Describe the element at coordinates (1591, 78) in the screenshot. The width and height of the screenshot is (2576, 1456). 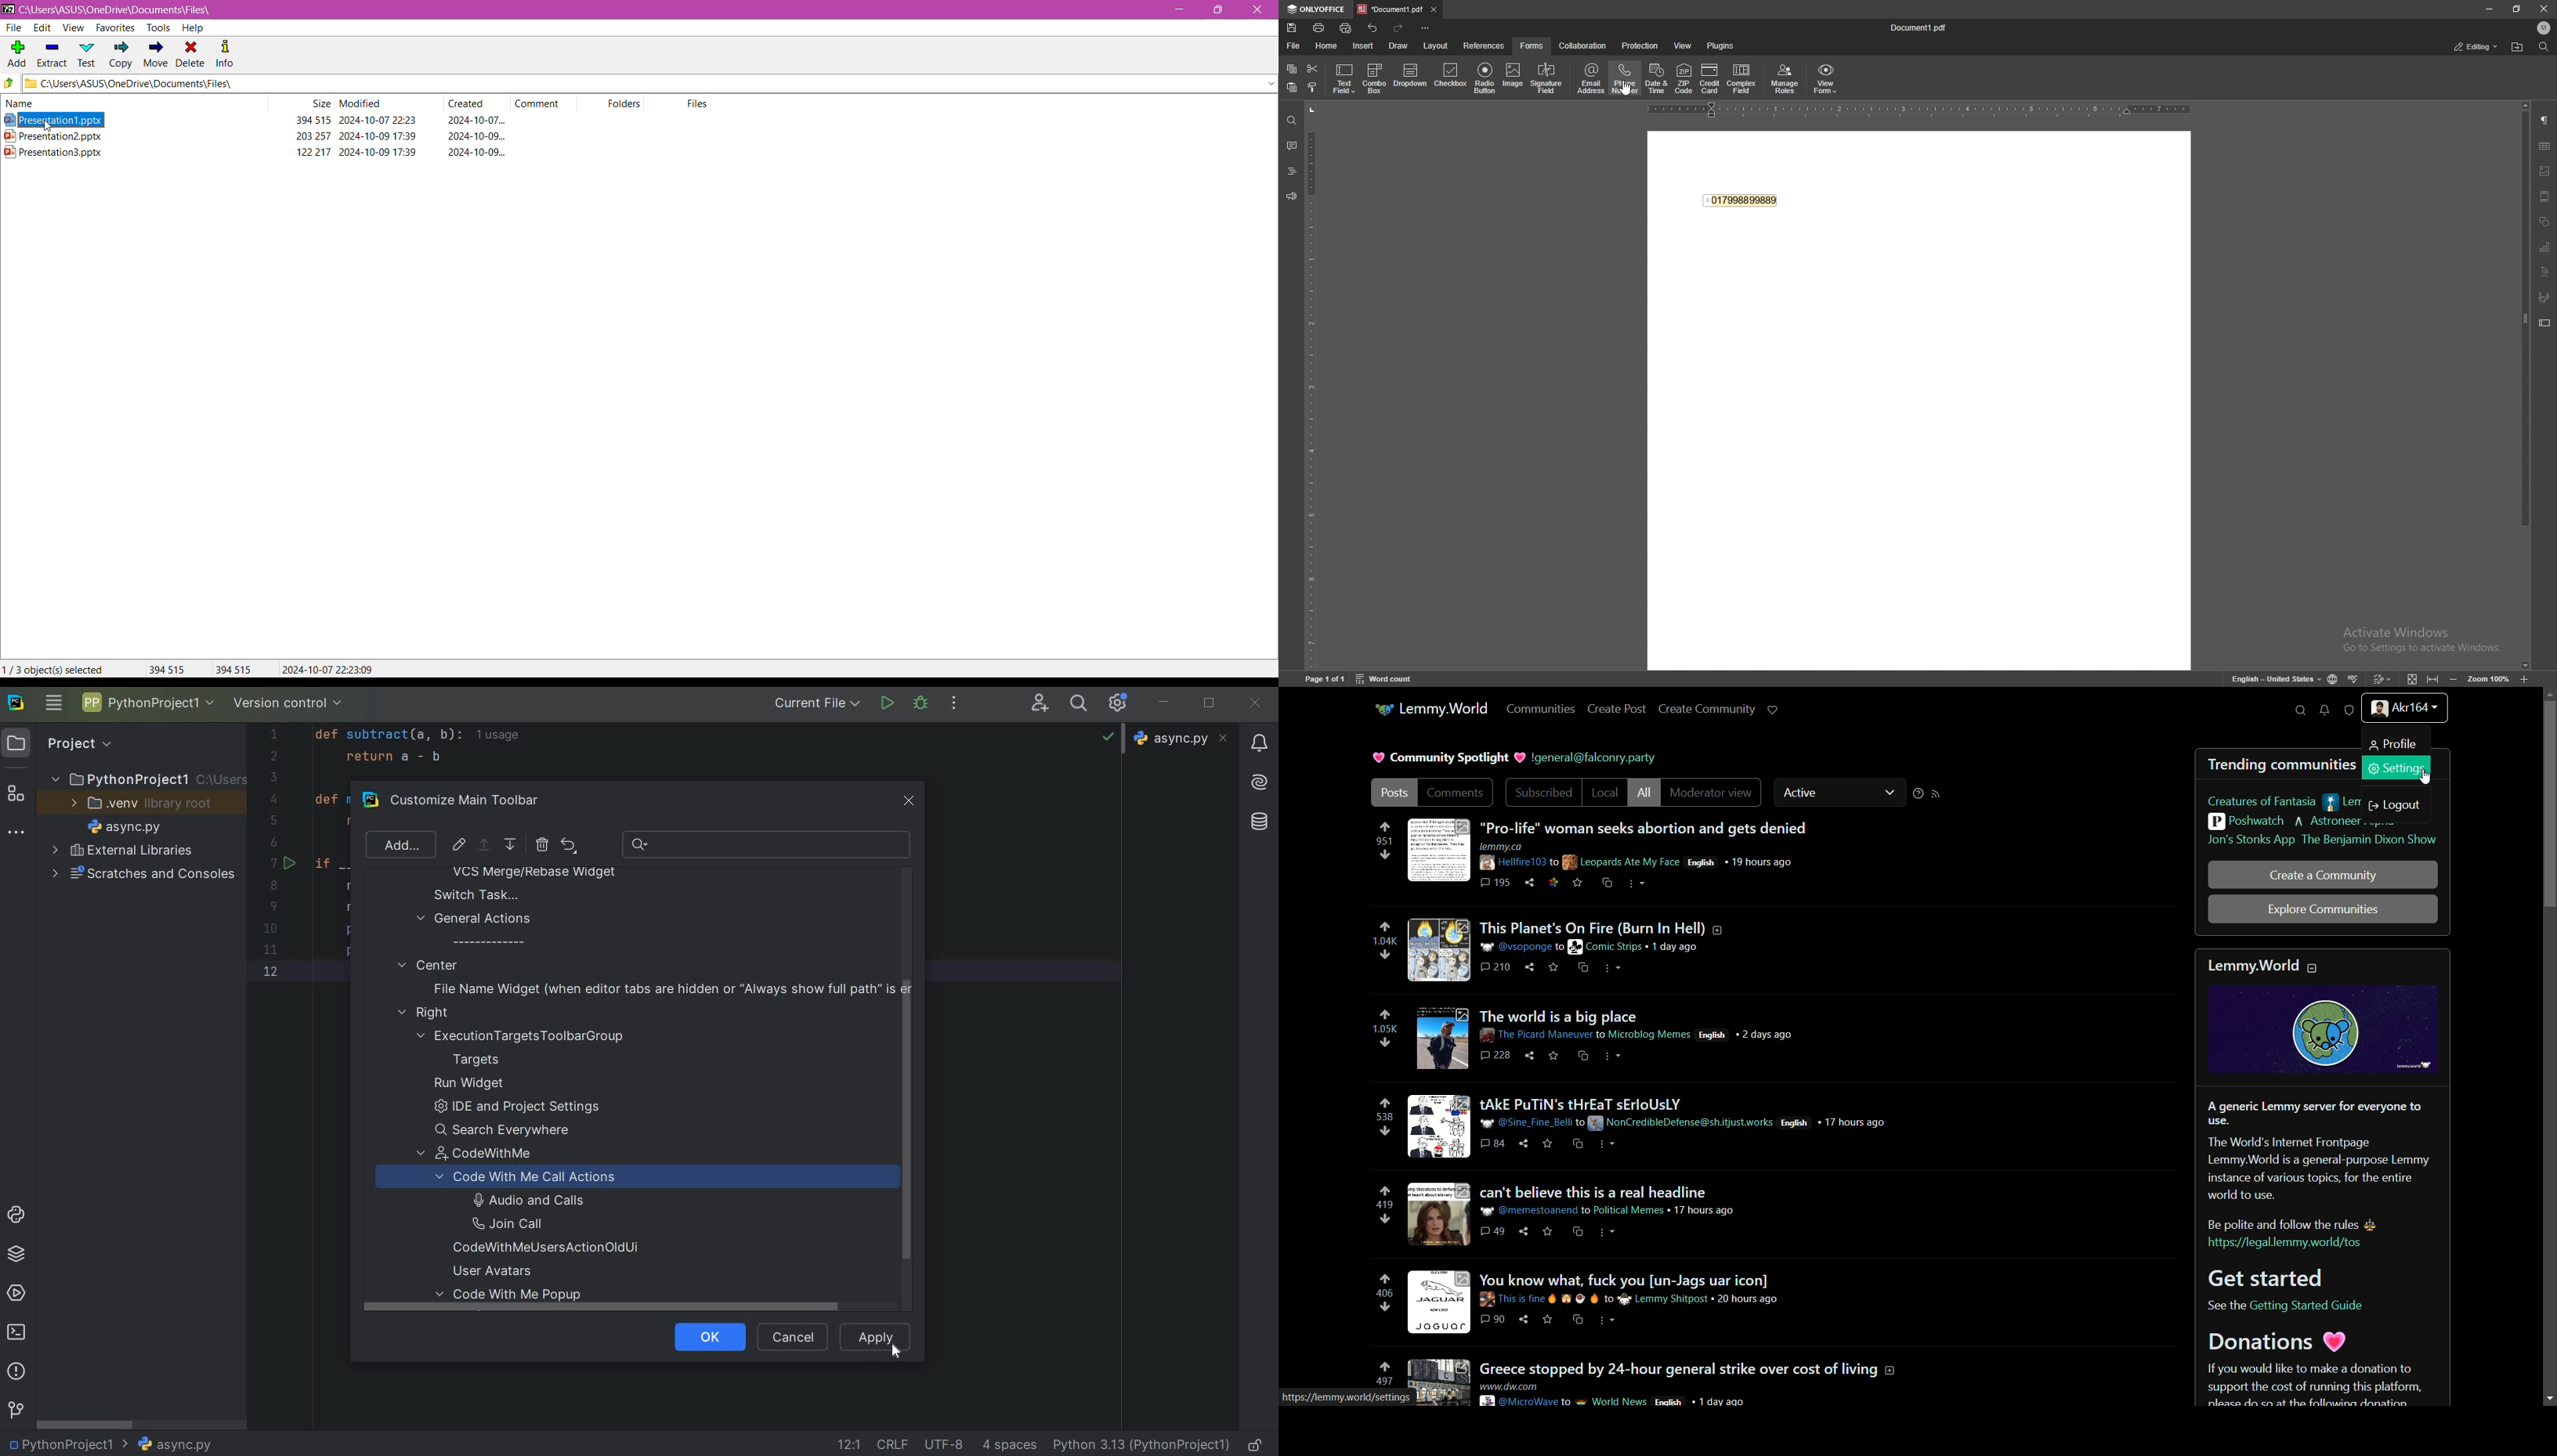
I see `email address` at that location.